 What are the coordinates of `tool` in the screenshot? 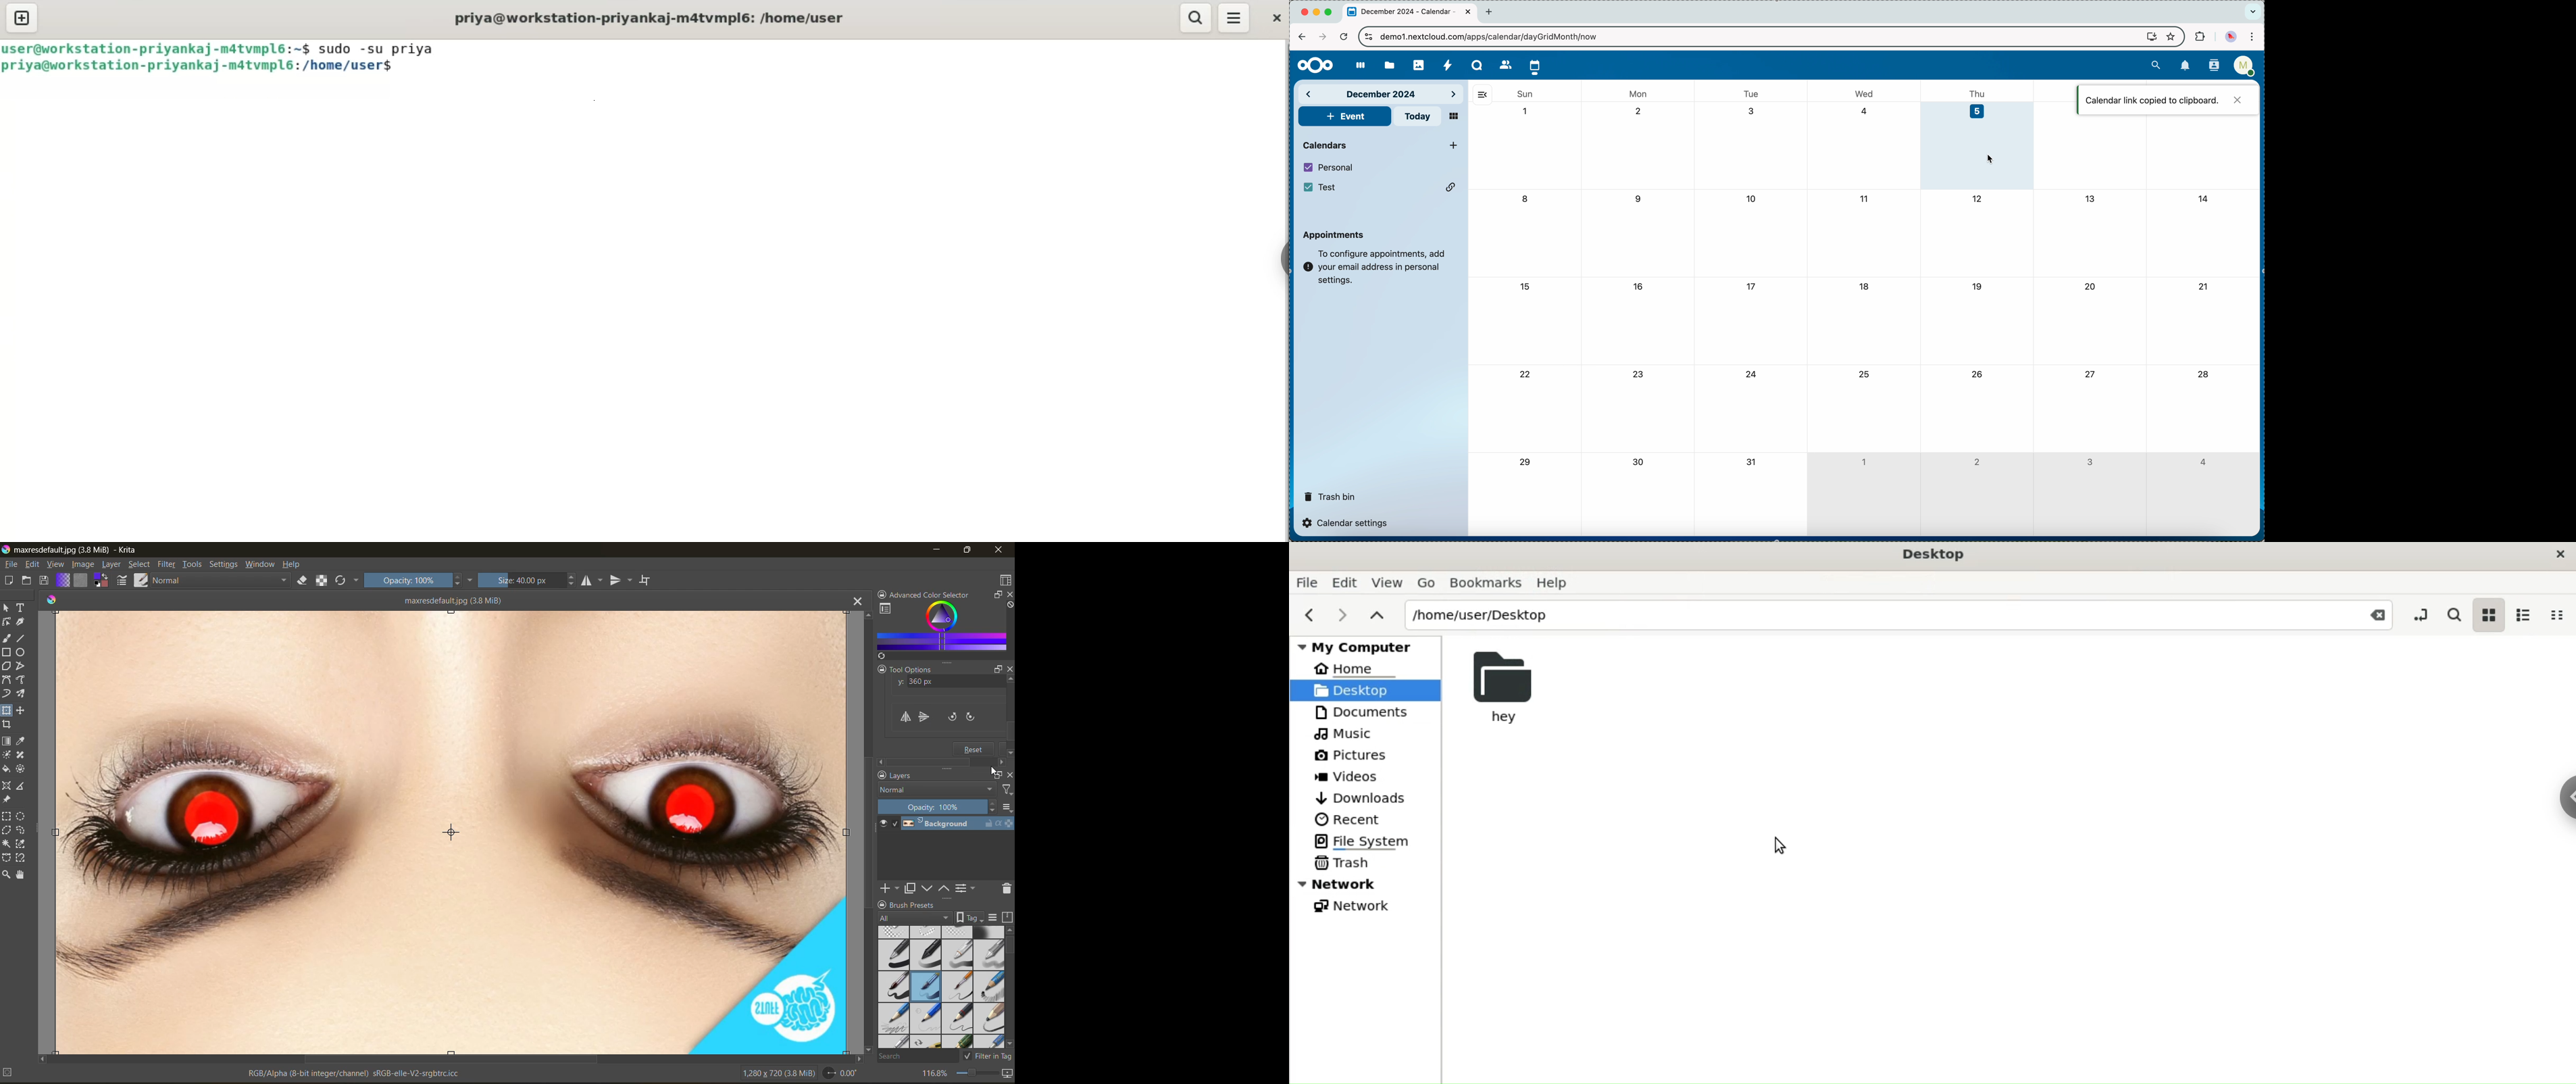 It's located at (23, 638).